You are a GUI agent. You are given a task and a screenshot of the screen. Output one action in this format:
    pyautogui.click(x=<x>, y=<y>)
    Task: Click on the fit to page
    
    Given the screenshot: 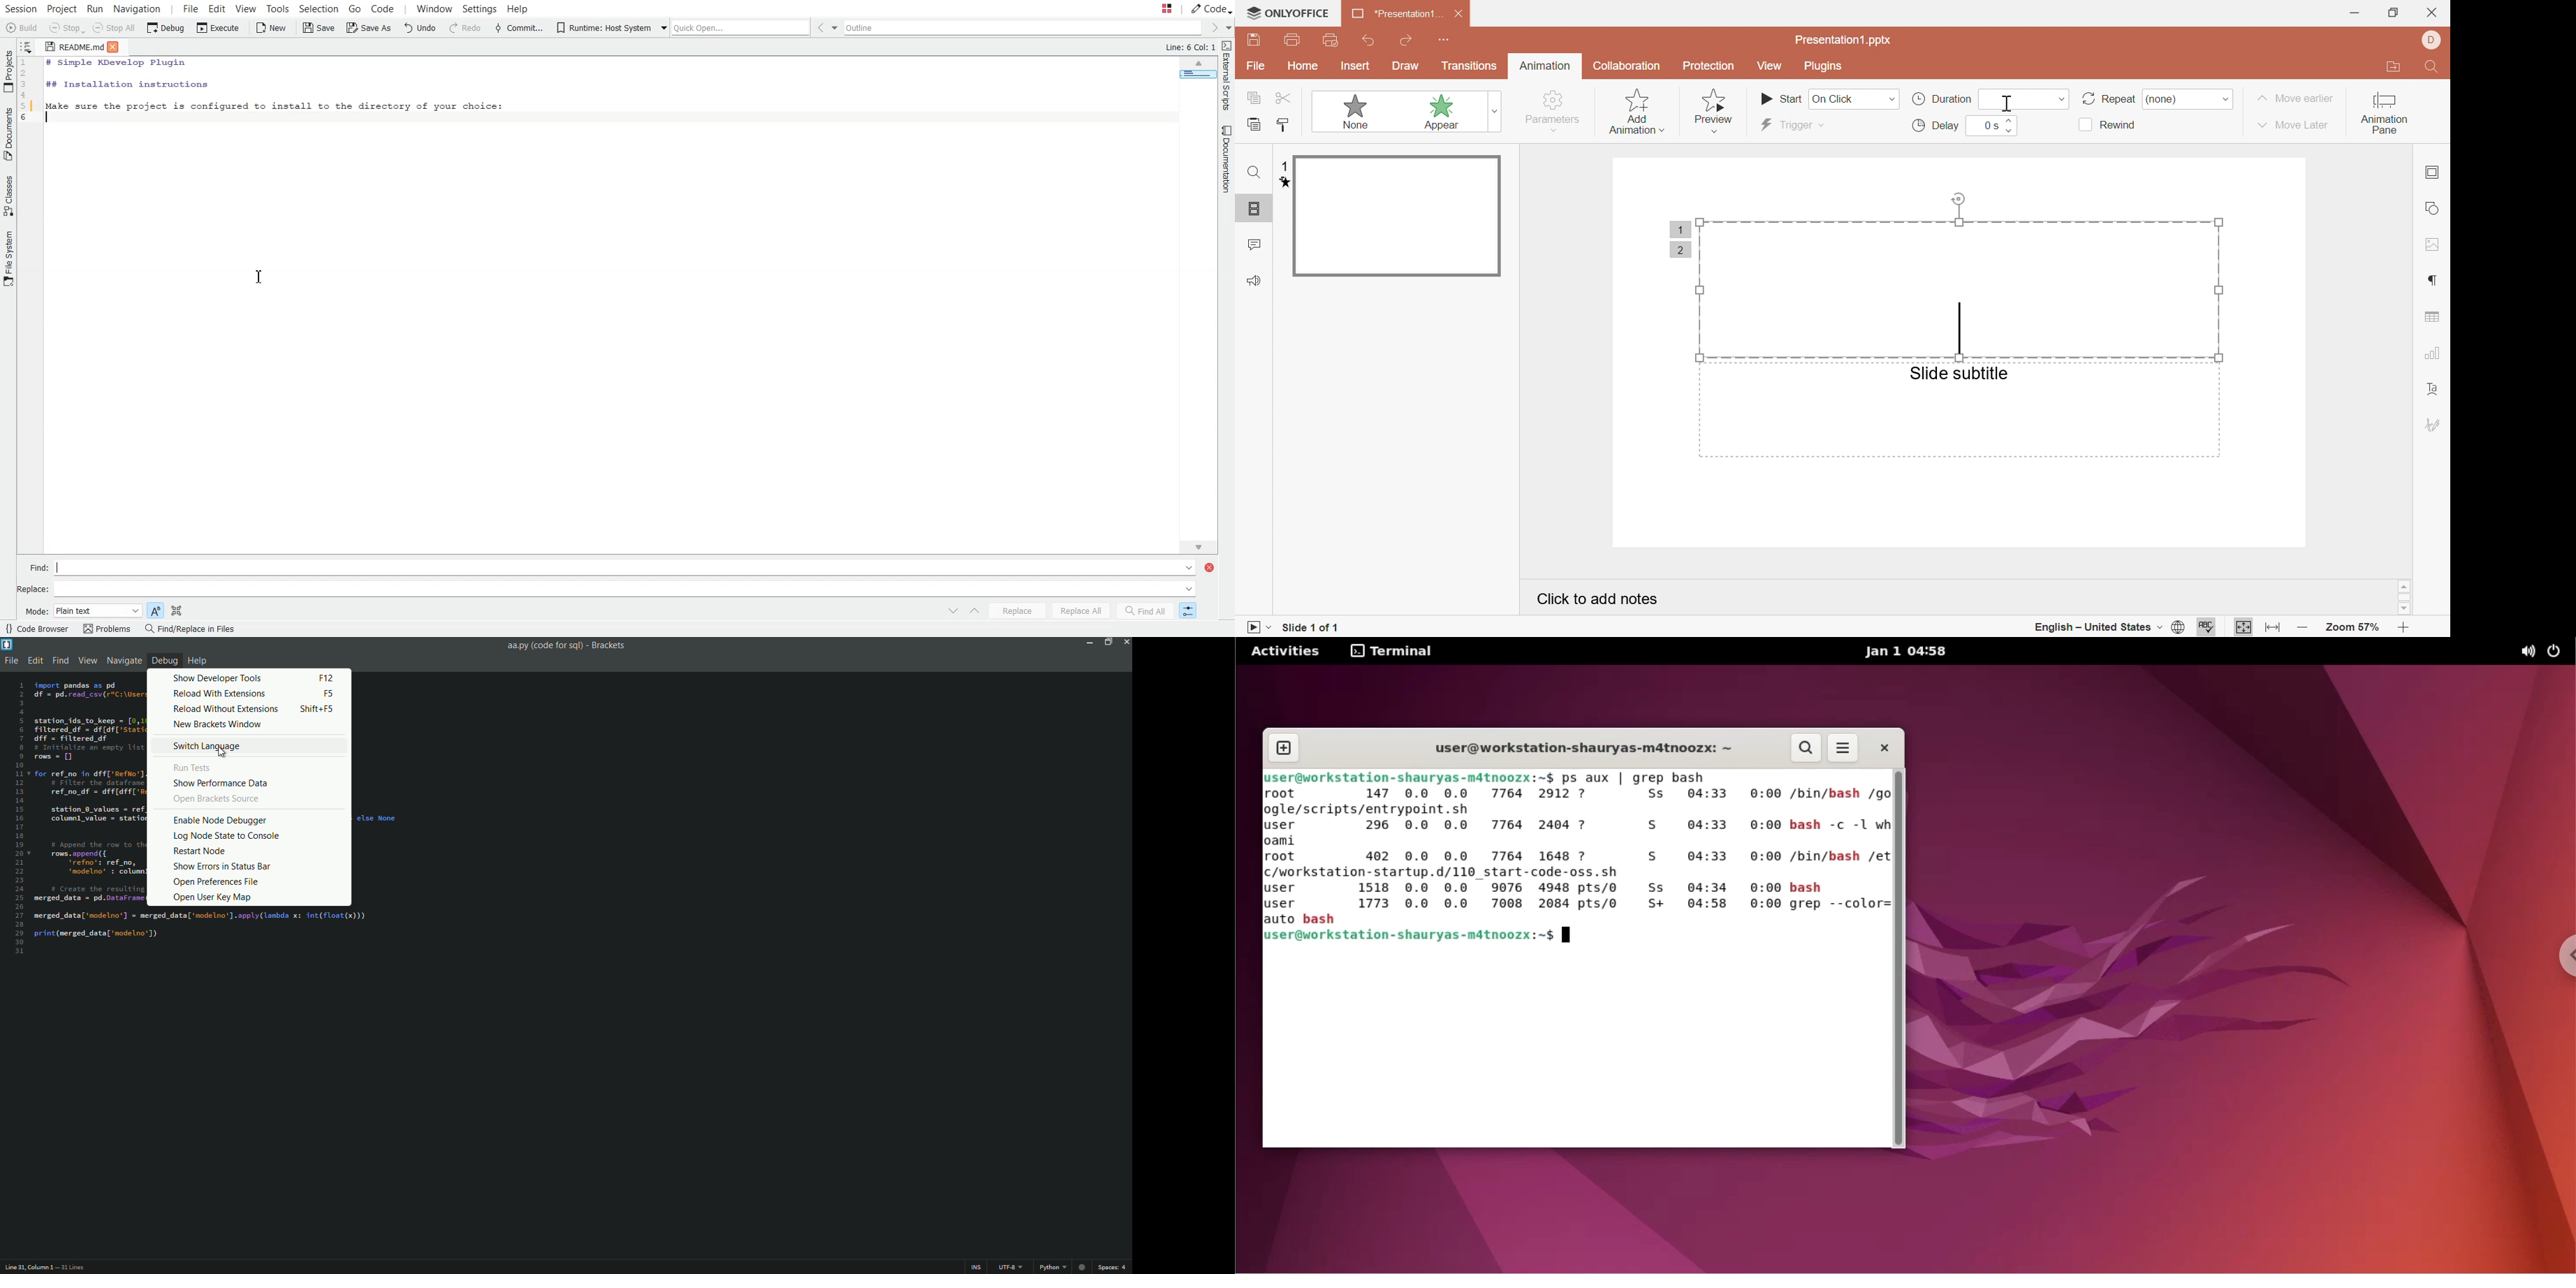 What is the action you would take?
    pyautogui.click(x=2244, y=629)
    